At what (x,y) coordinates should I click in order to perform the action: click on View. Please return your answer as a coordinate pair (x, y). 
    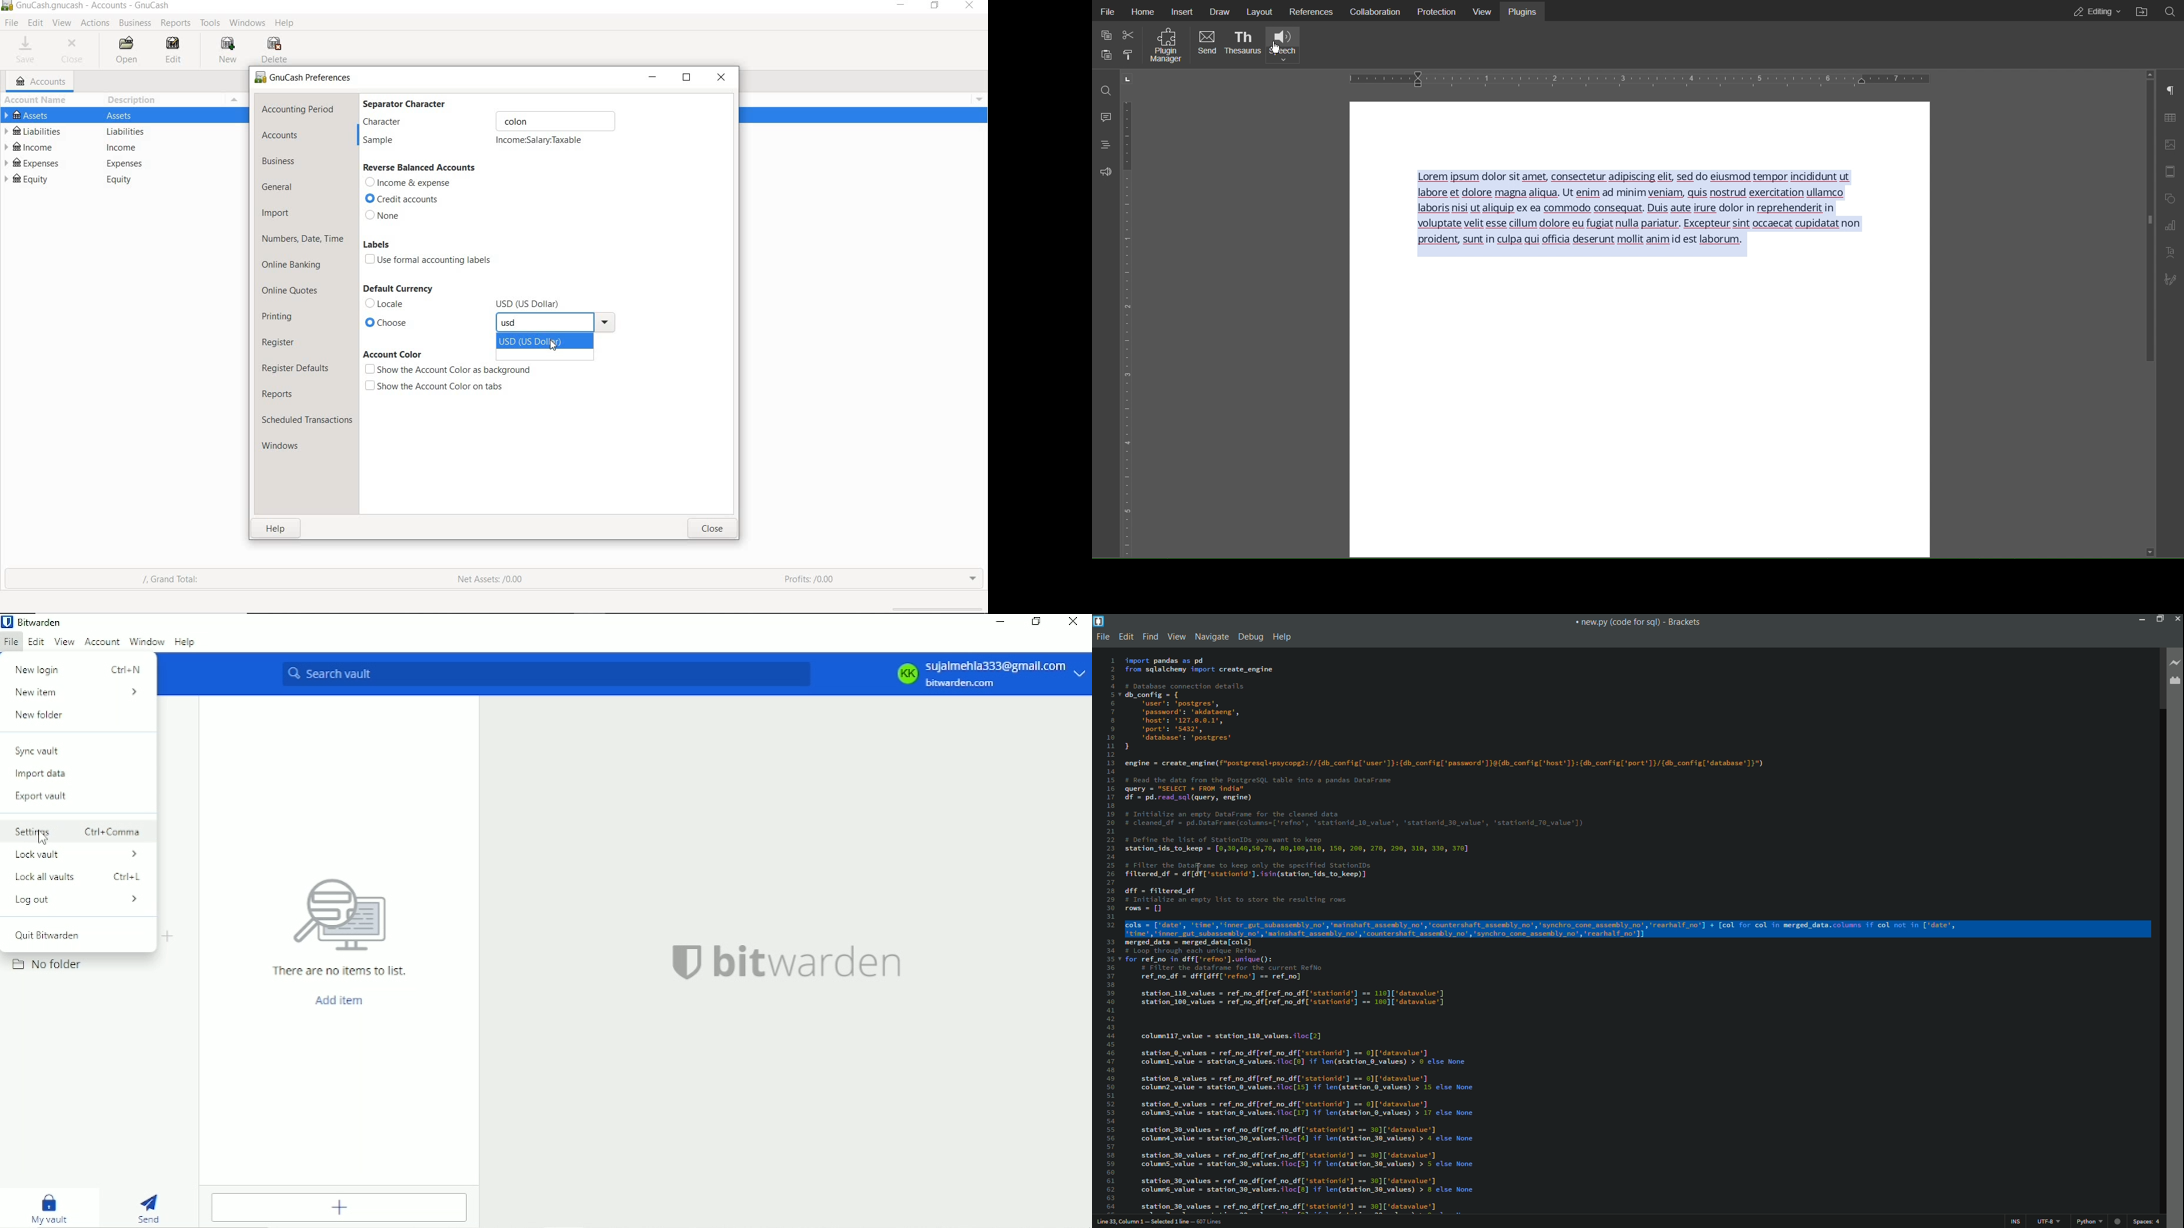
    Looking at the image, I should click on (64, 643).